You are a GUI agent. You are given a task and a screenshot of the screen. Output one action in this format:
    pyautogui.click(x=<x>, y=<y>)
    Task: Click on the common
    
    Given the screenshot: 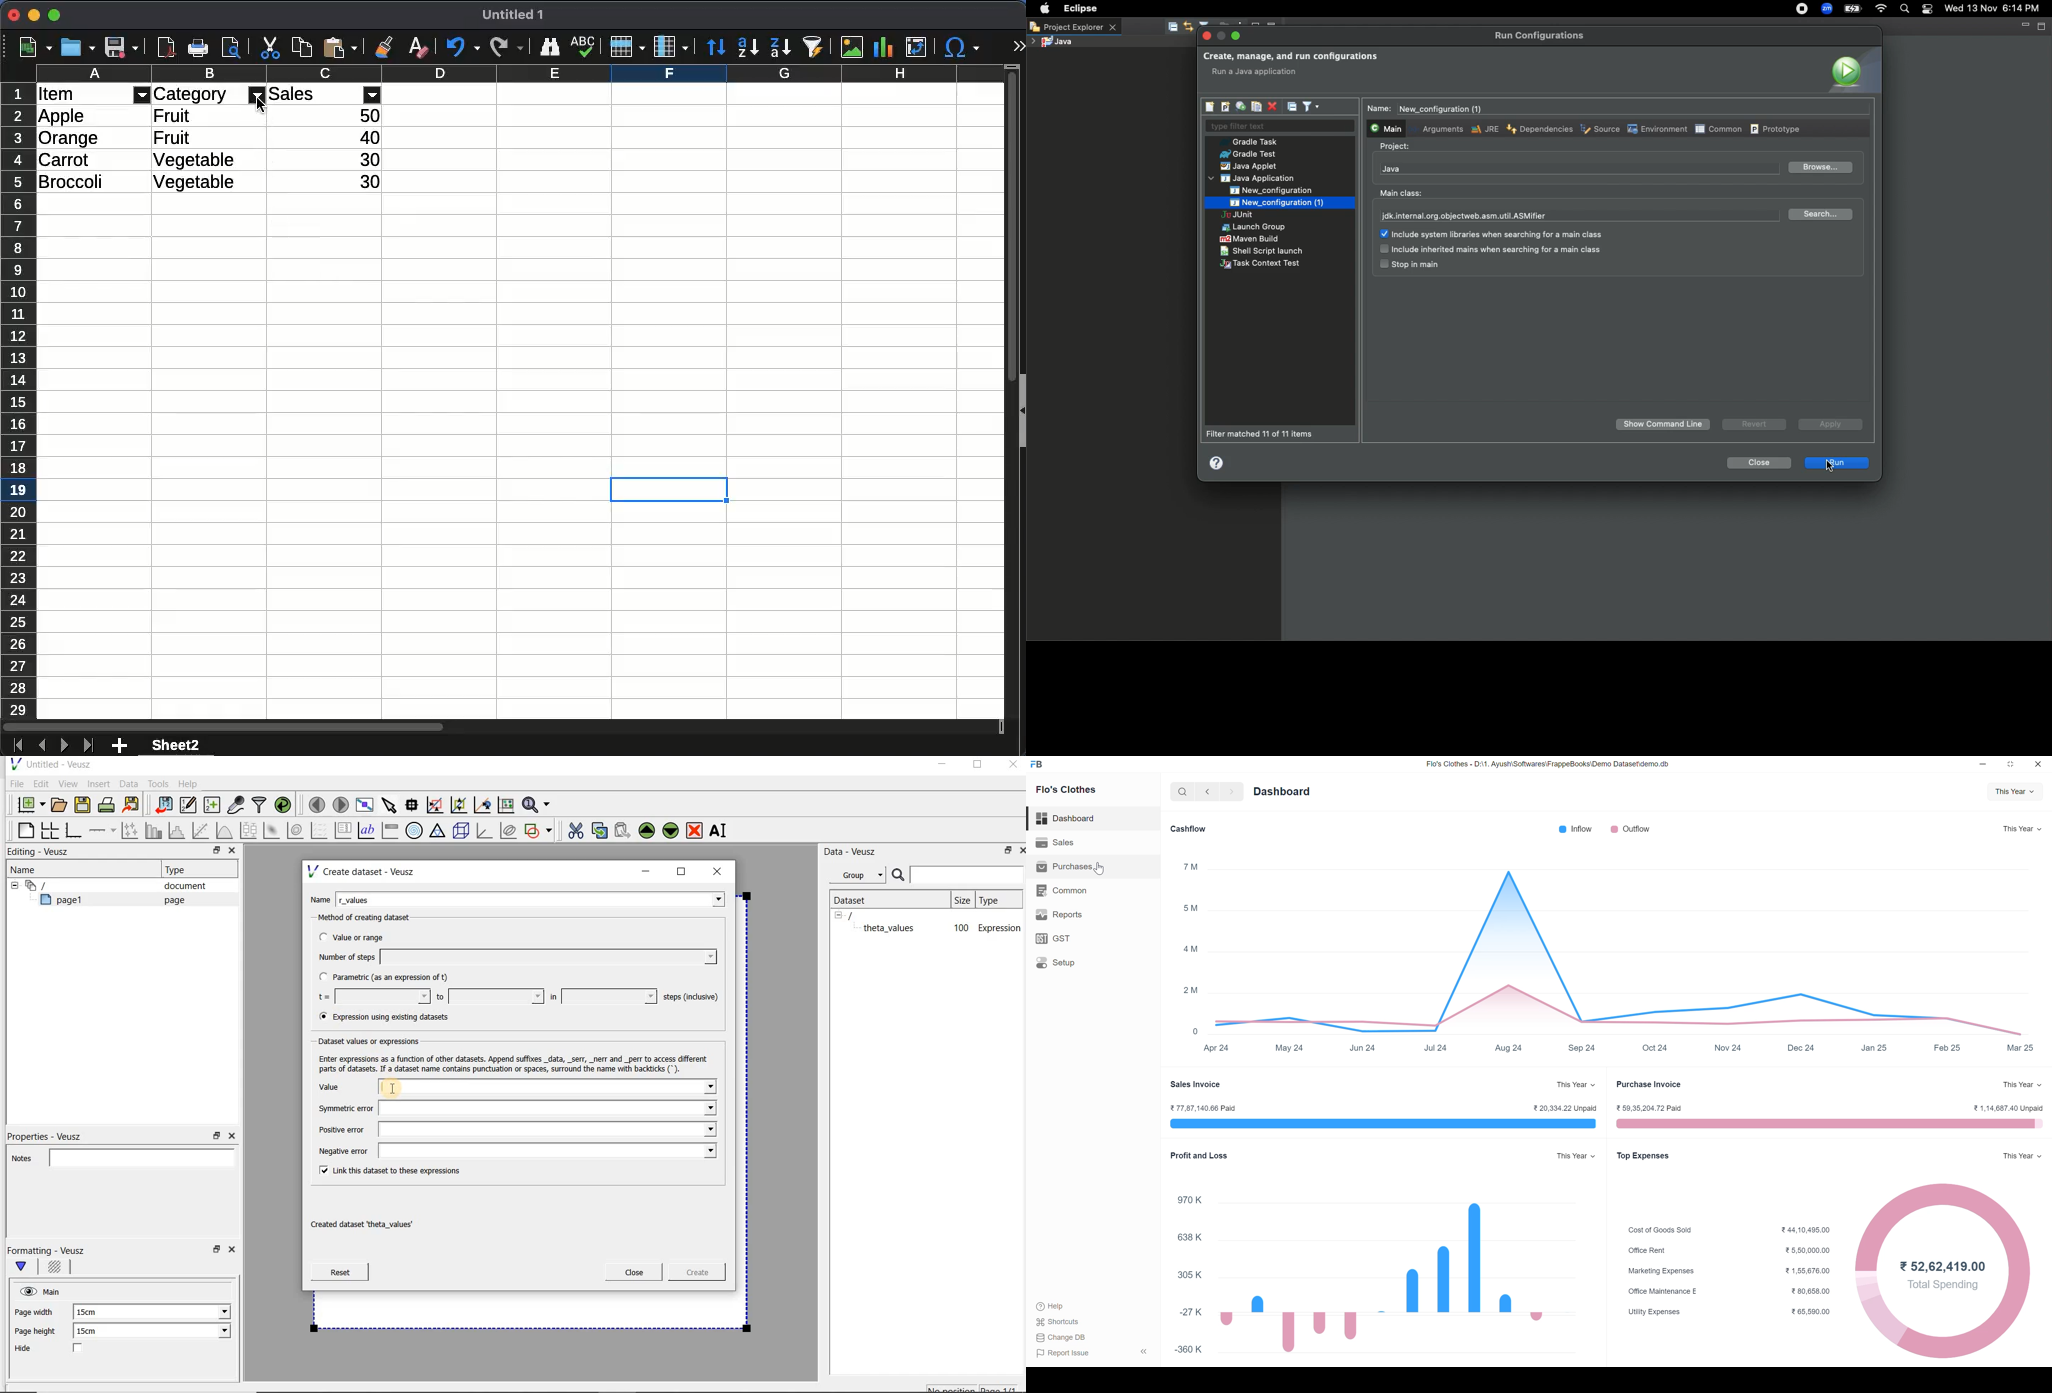 What is the action you would take?
    pyautogui.click(x=1061, y=890)
    